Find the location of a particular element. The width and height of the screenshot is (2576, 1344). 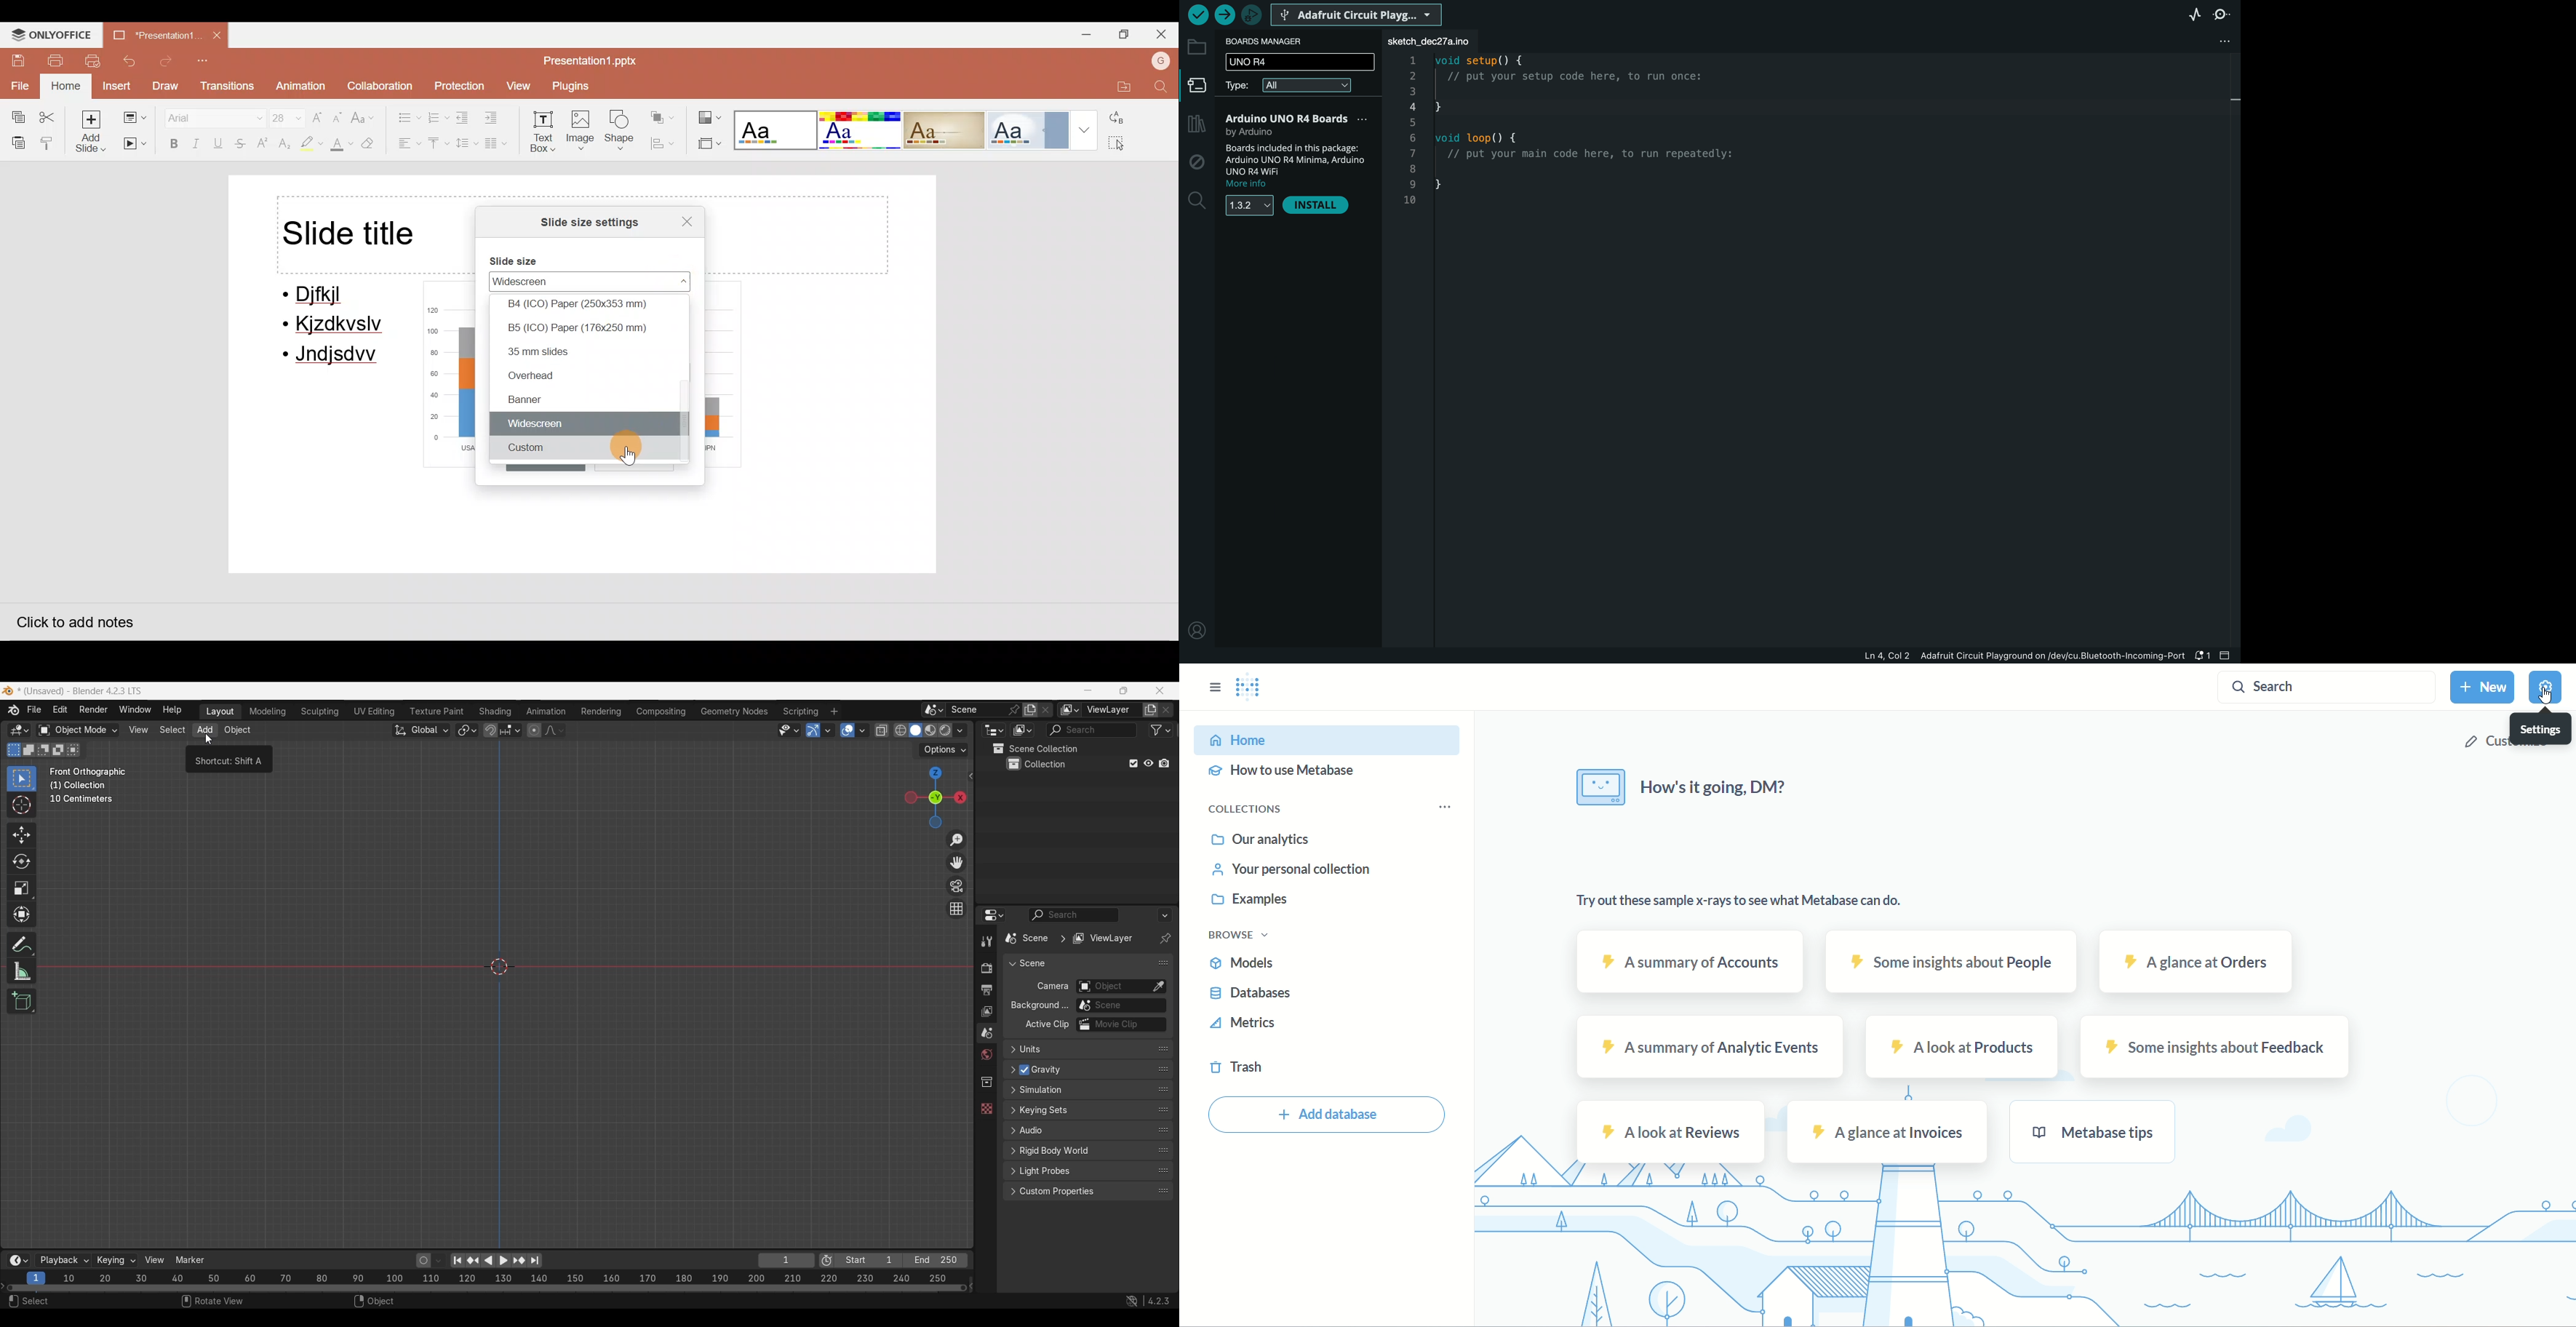

Change order in the list is located at coordinates (1164, 1191).